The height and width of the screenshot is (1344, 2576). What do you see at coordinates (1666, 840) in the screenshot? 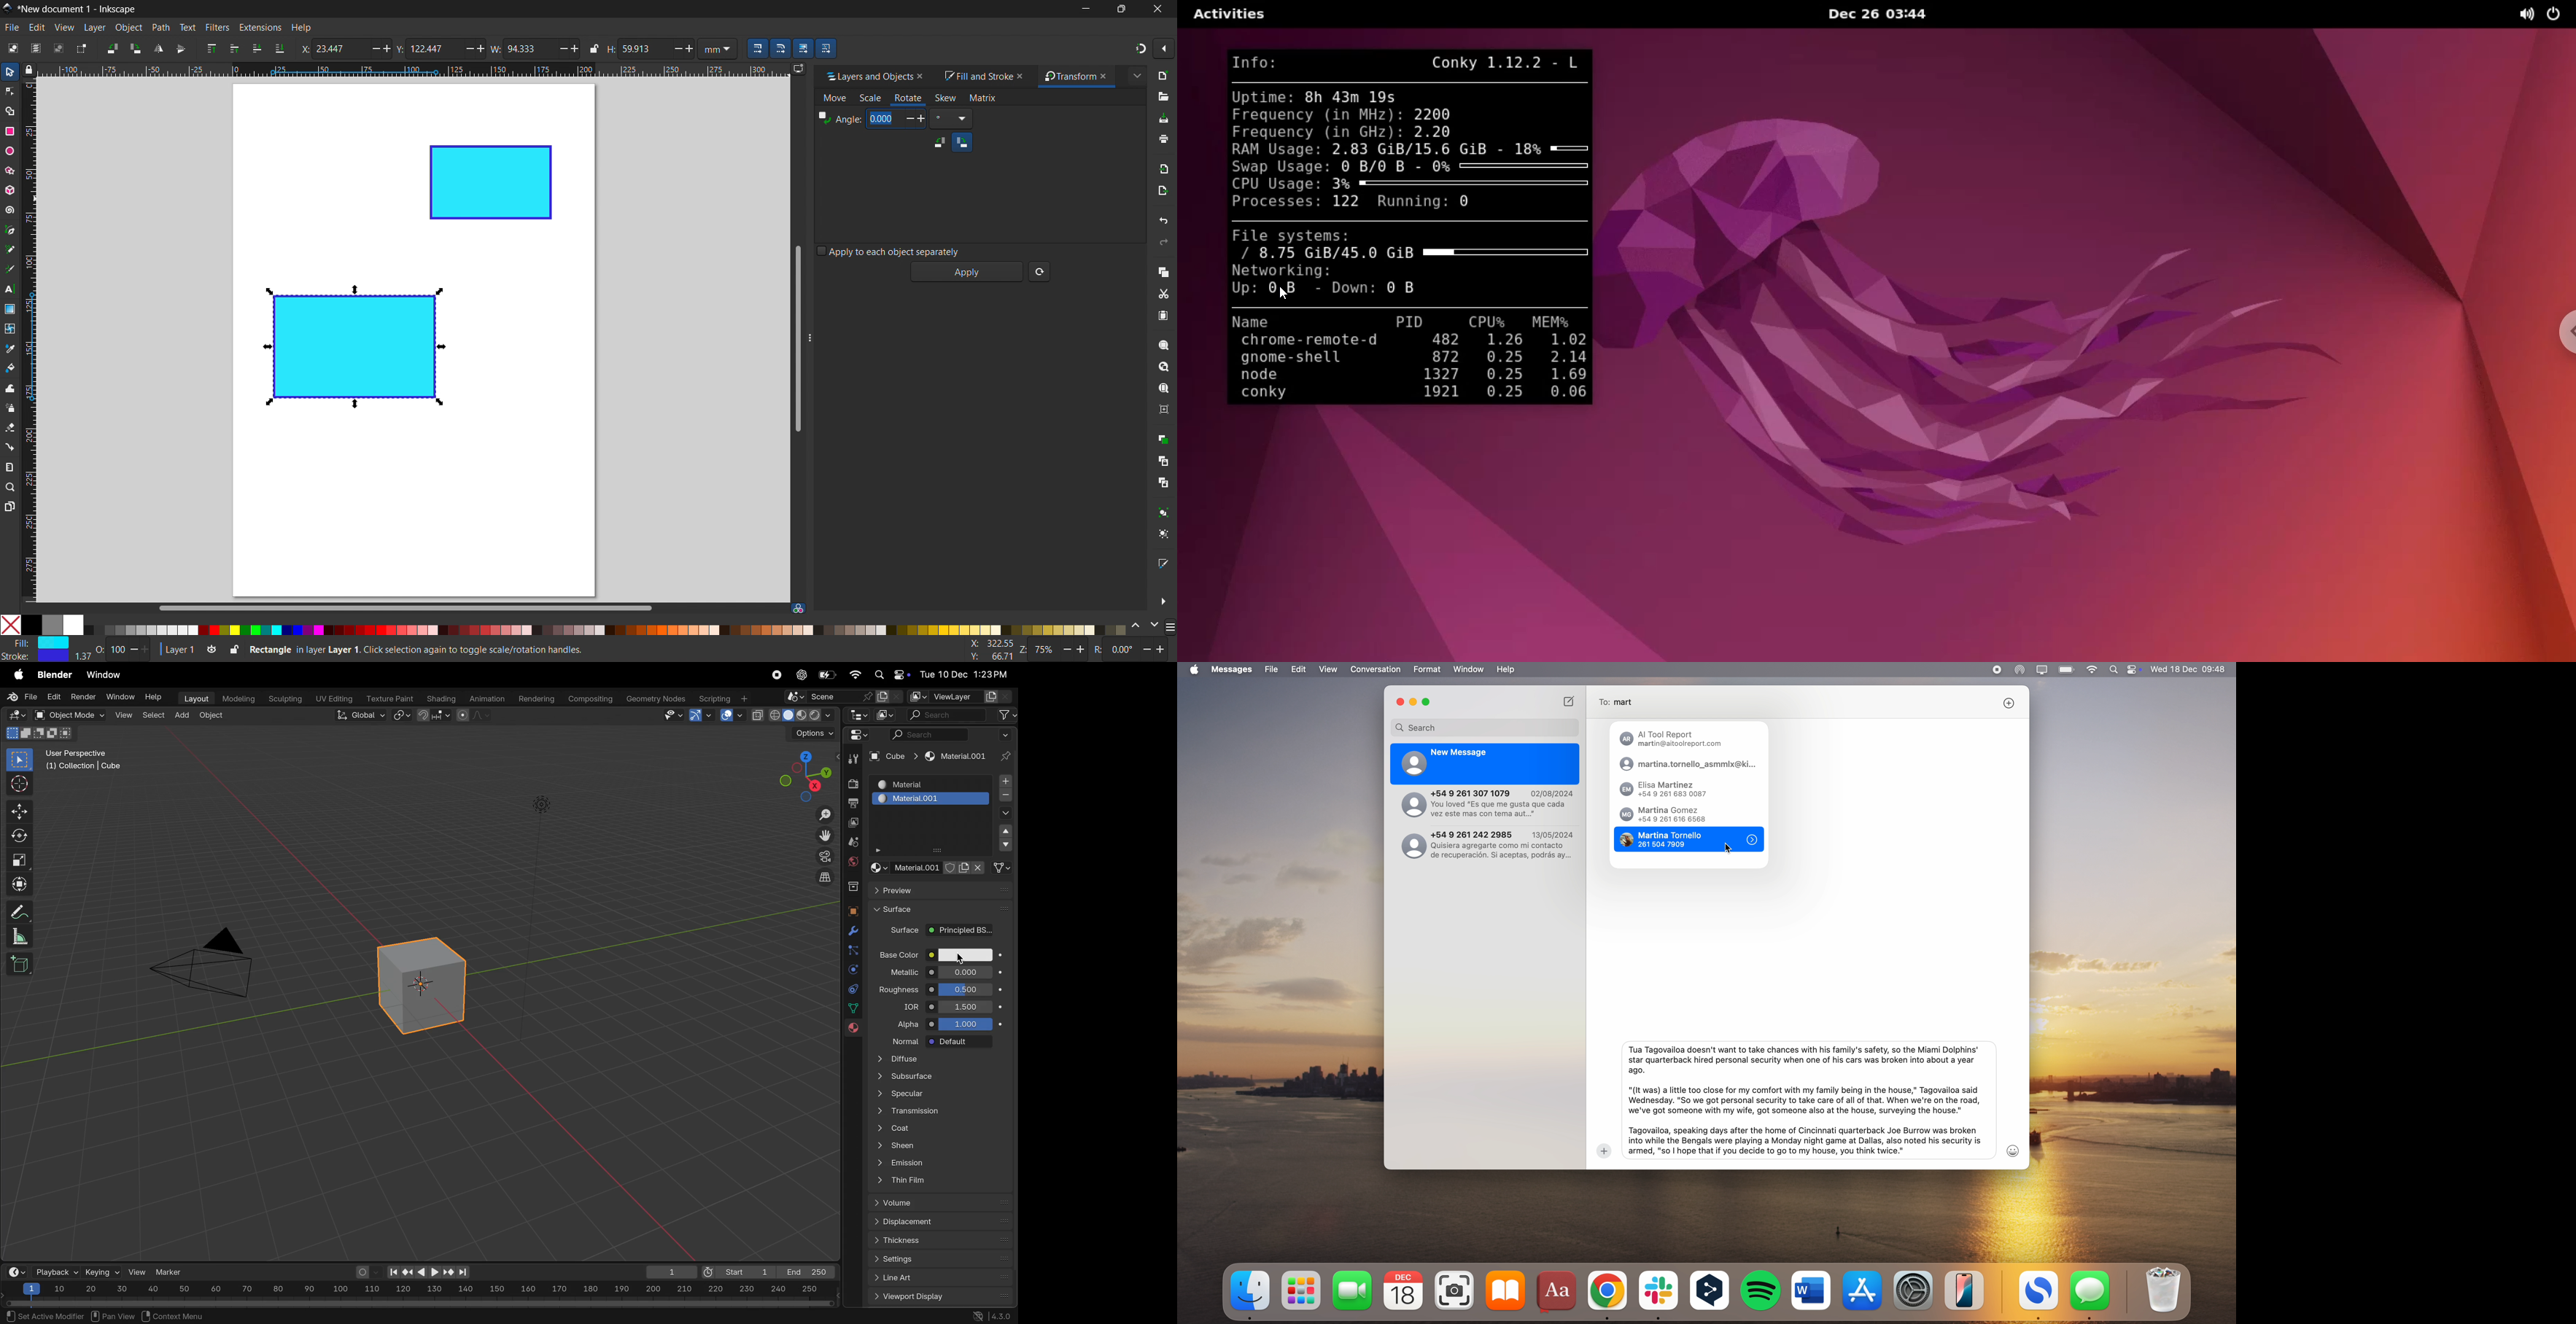
I see `martina tornello` at bounding box center [1666, 840].